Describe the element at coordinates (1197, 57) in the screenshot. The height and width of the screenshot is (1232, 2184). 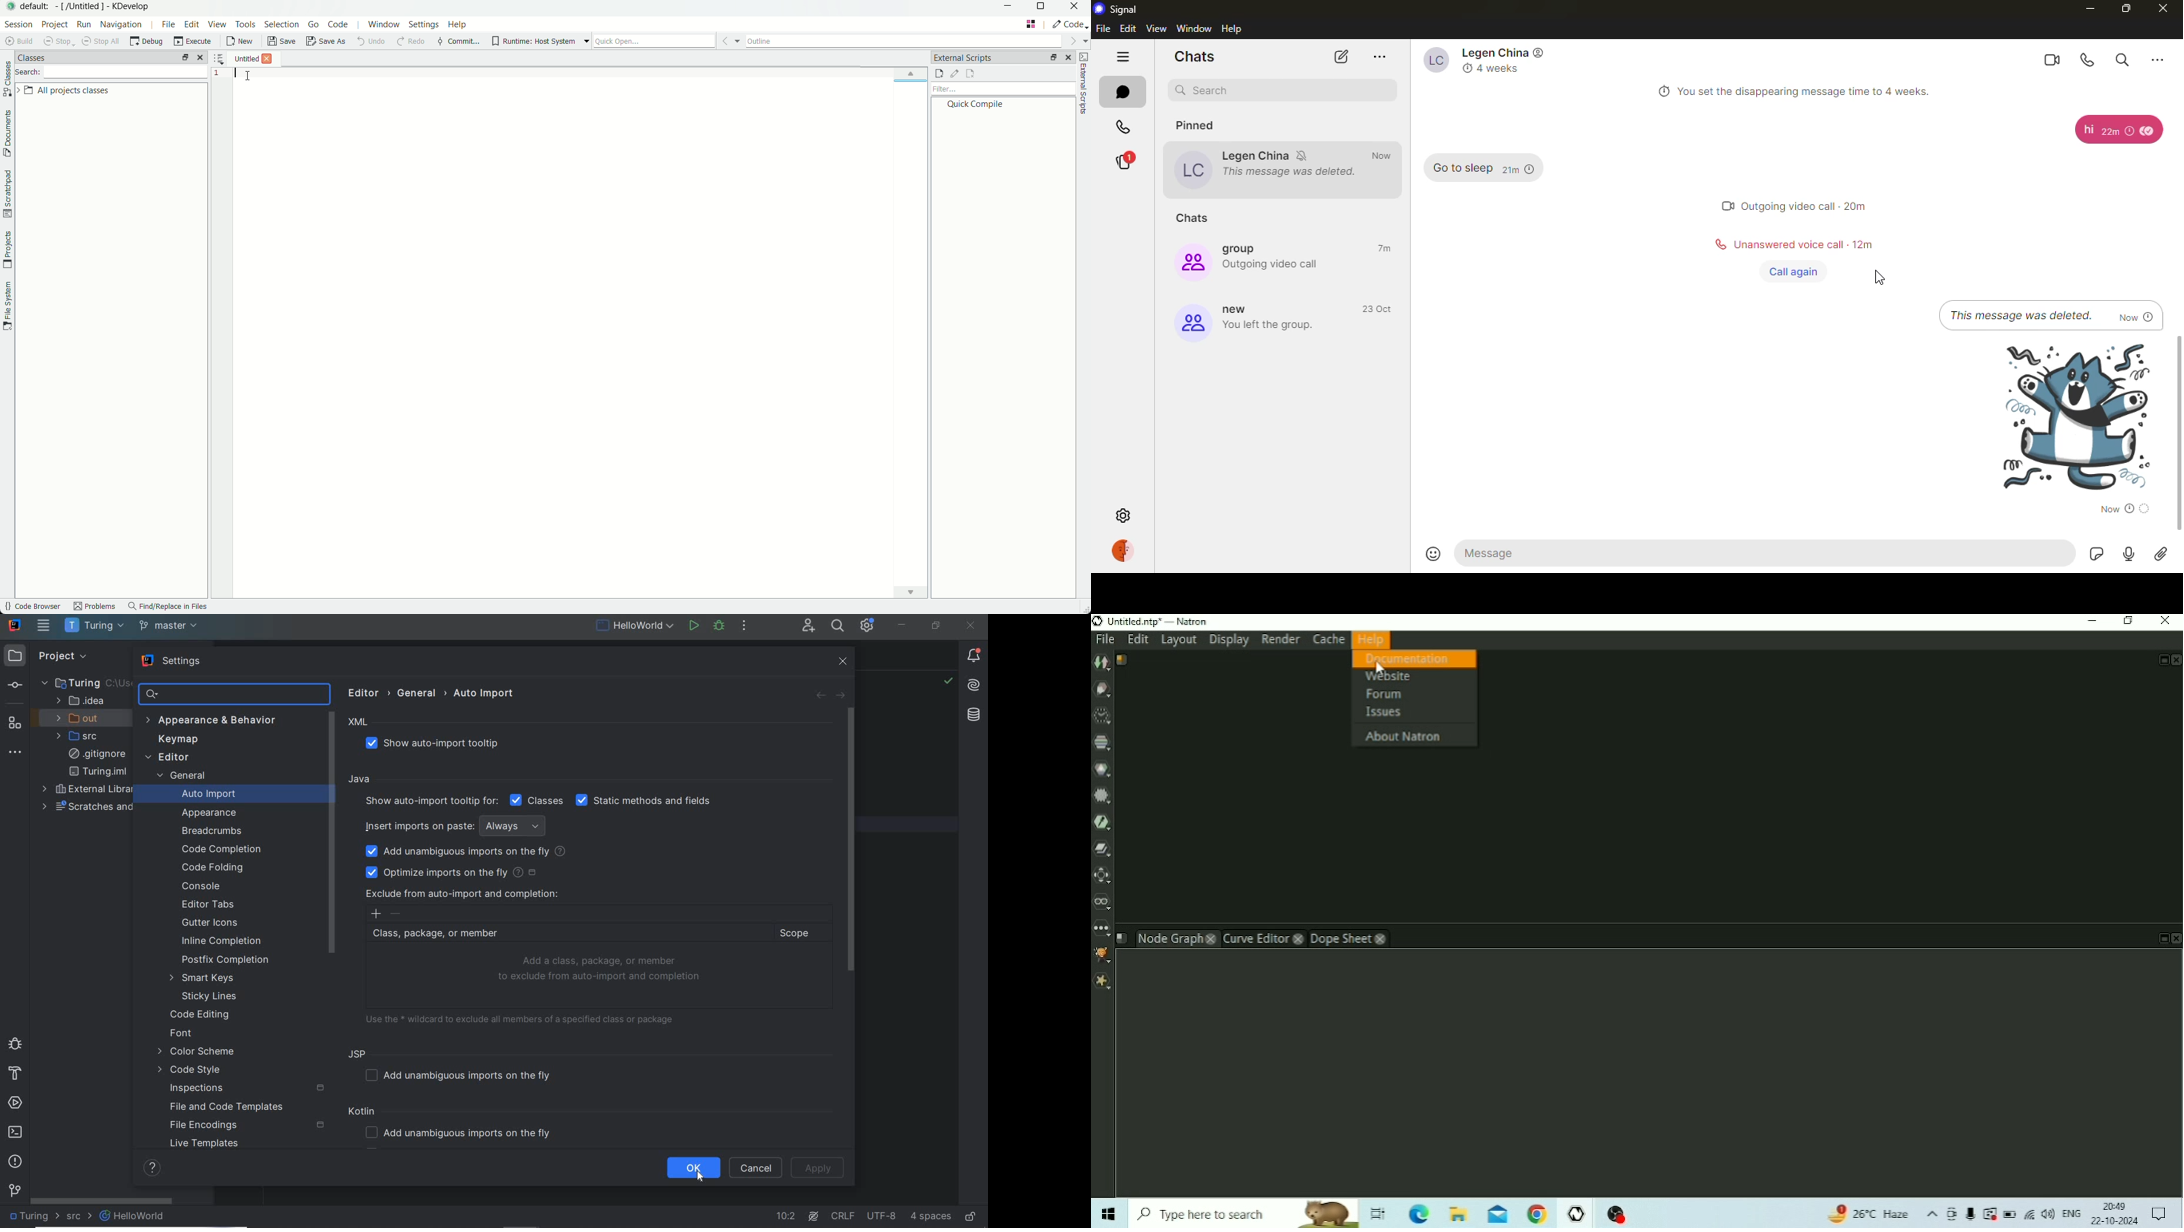
I see `chats` at that location.